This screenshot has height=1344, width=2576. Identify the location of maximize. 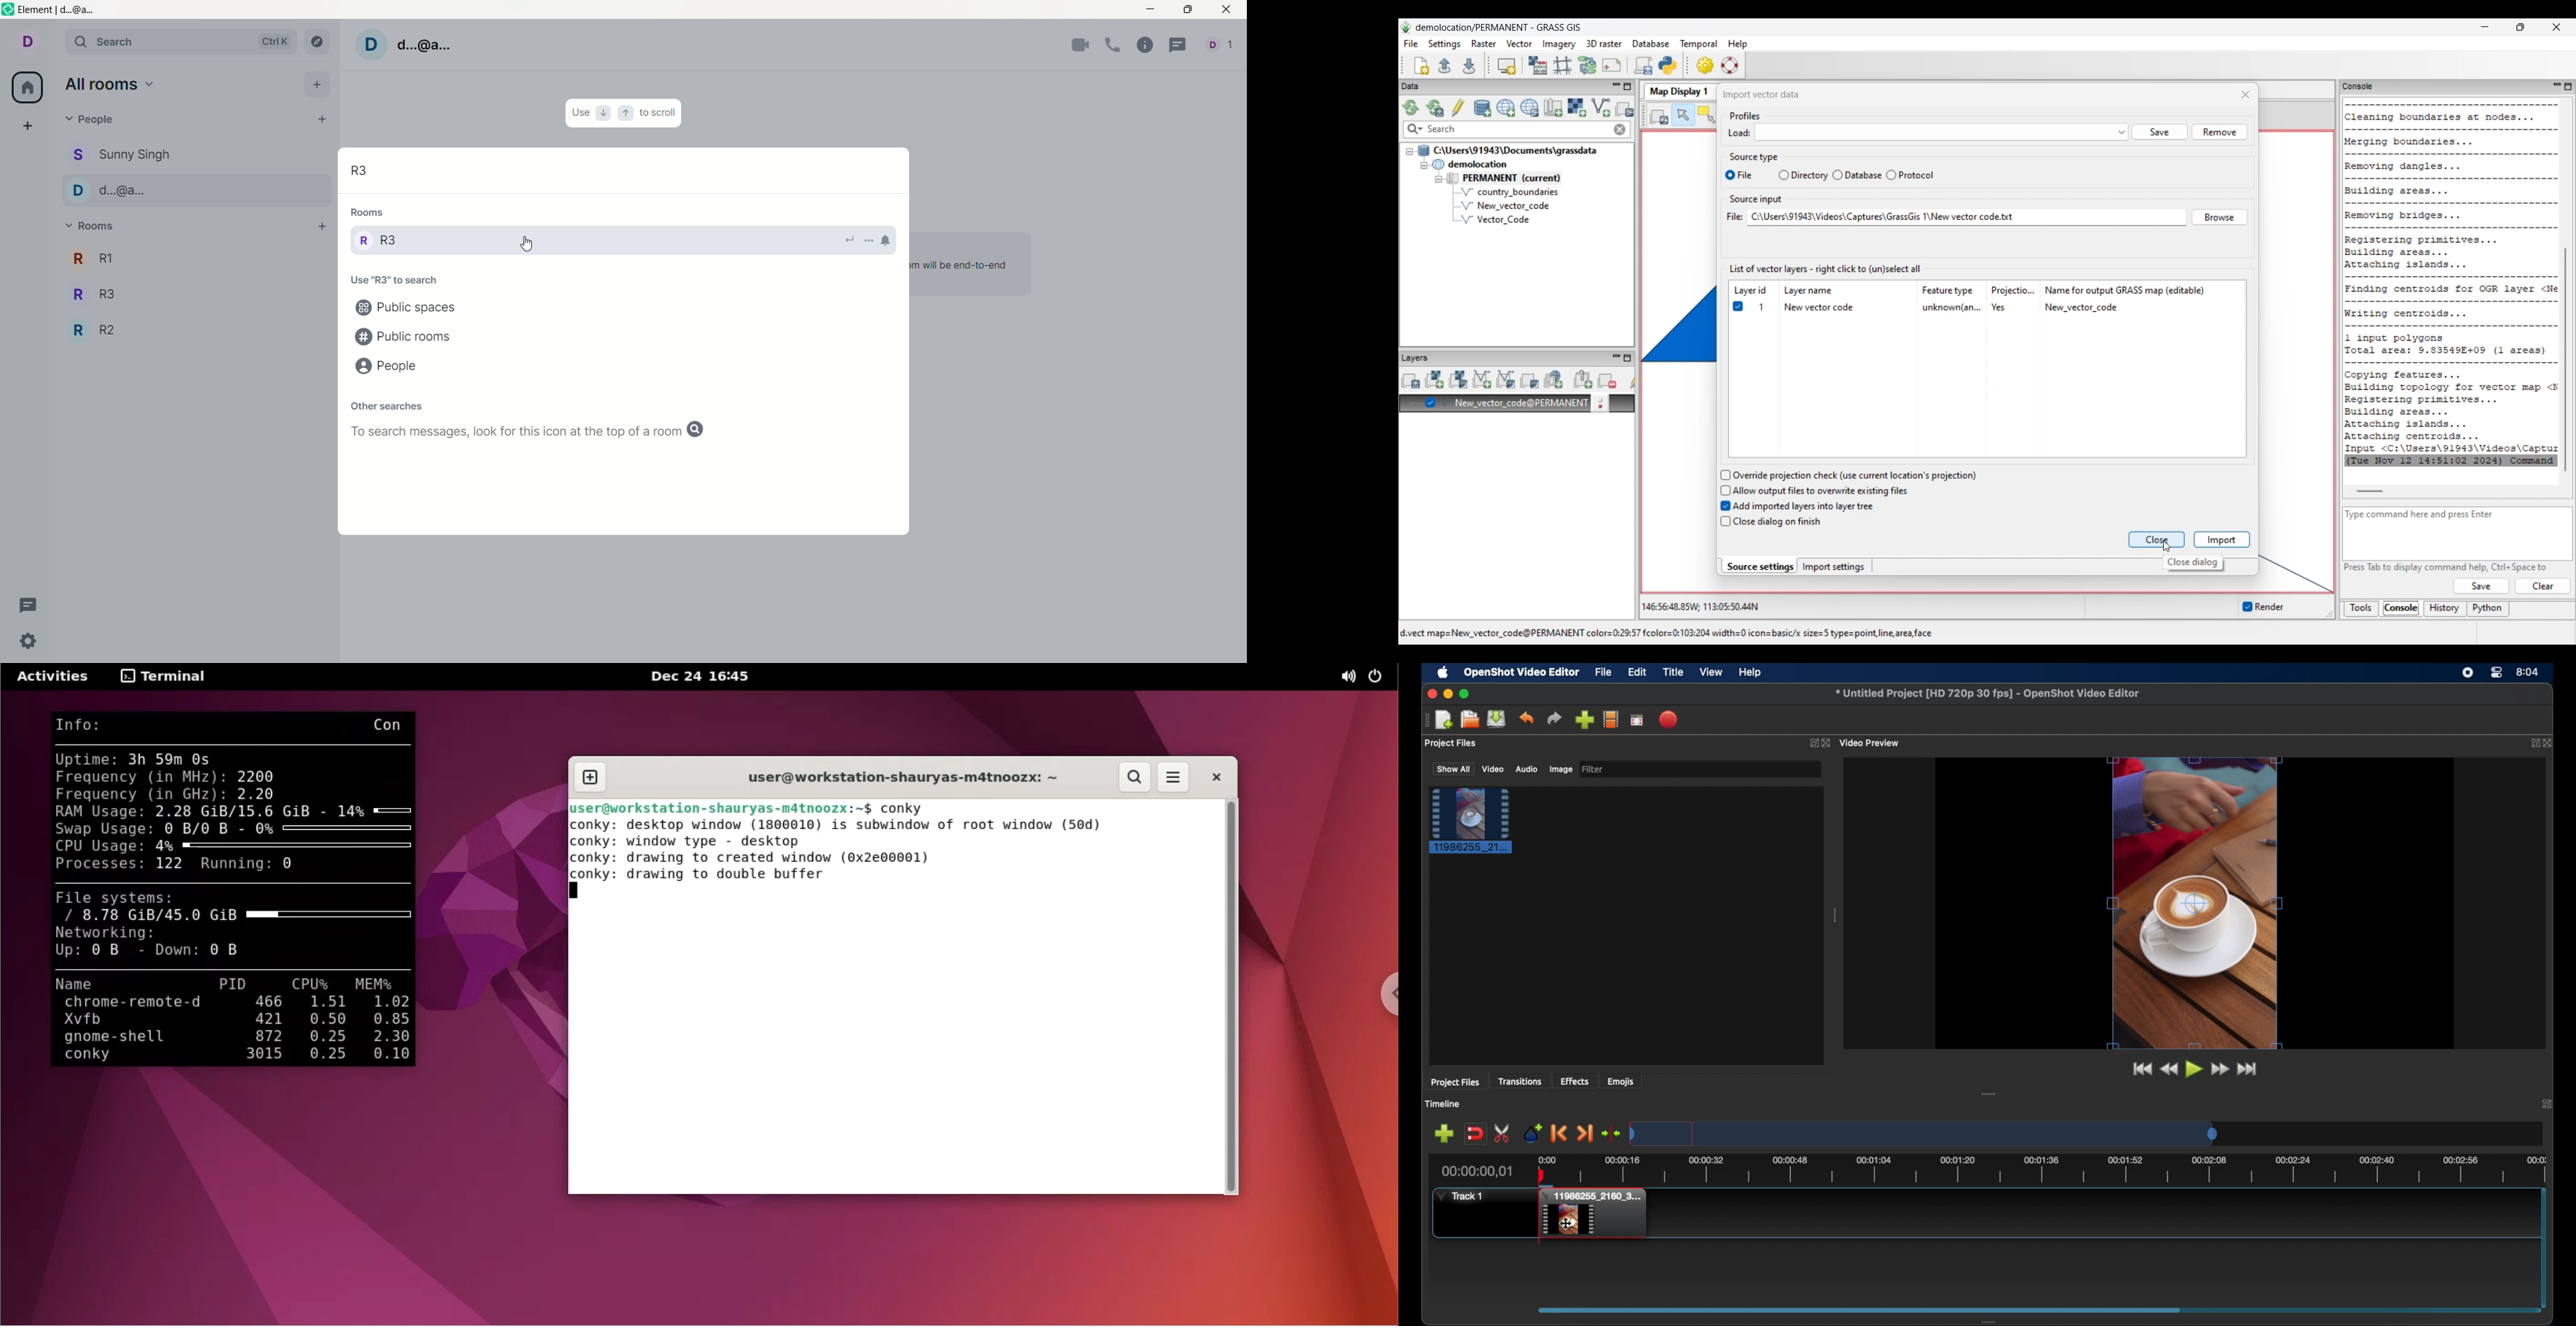
(1188, 11).